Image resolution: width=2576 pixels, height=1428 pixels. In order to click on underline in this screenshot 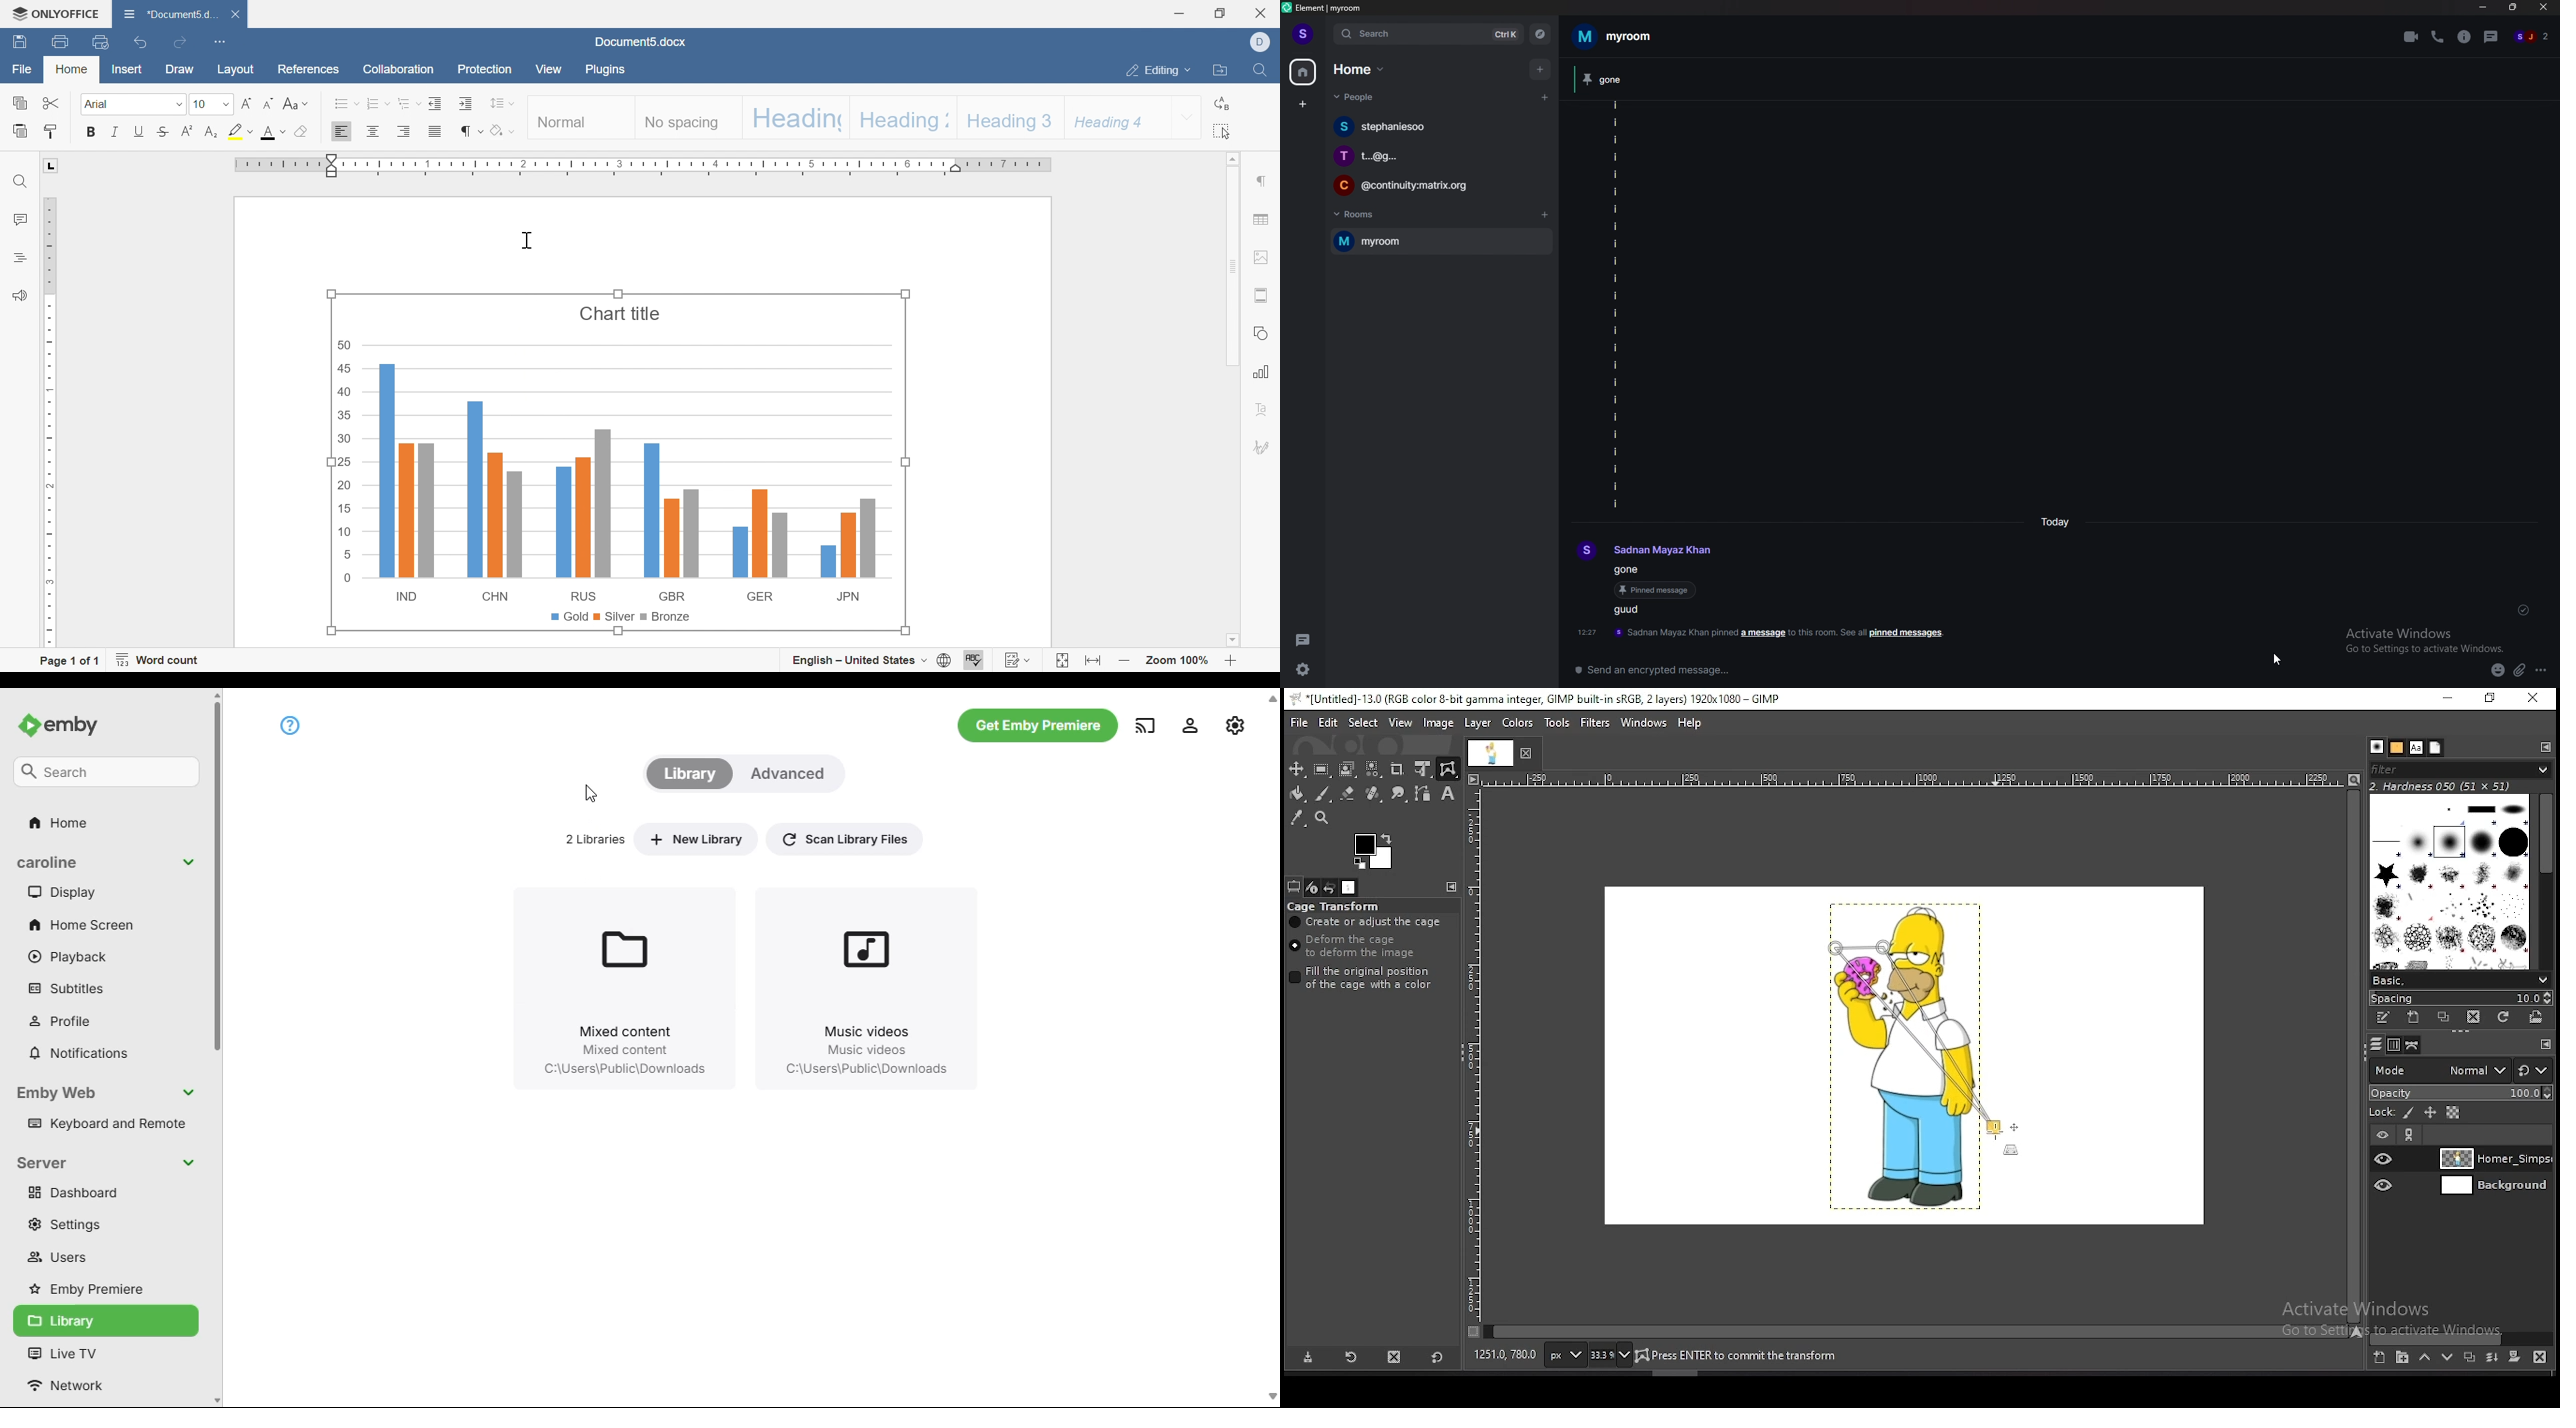, I will do `click(139, 131)`.